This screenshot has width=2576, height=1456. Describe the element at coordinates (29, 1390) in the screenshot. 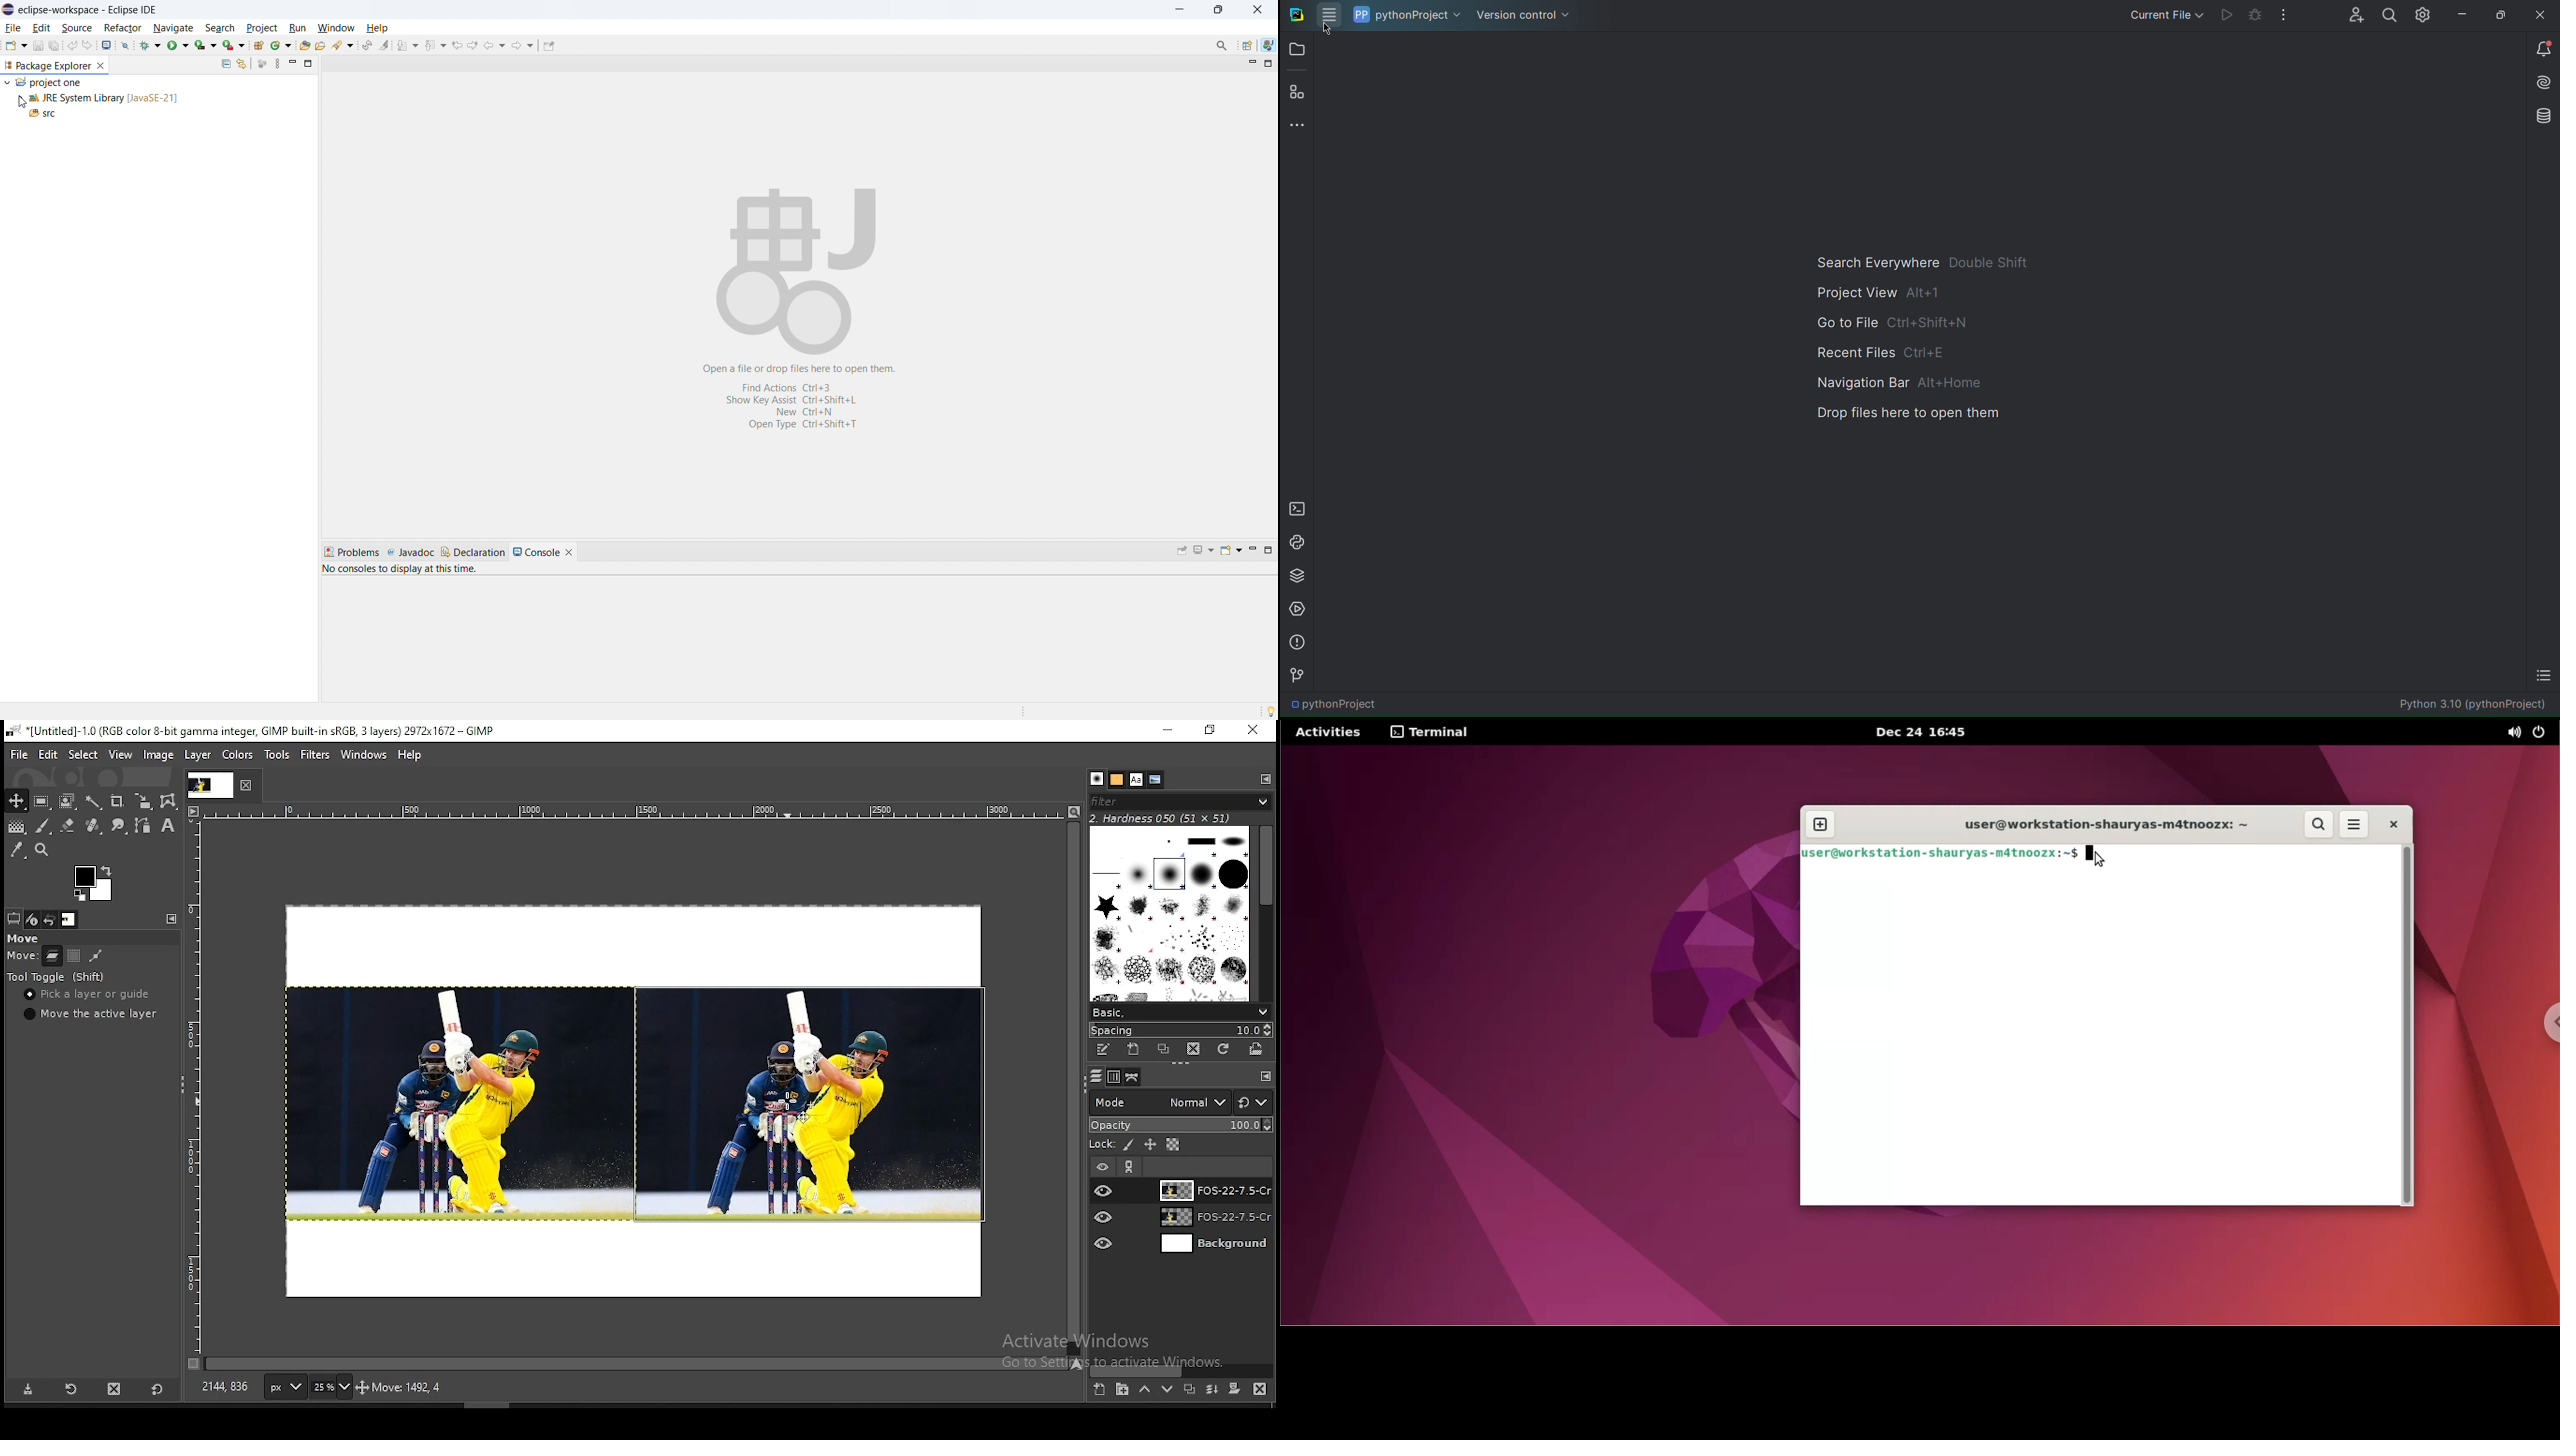

I see `save tool preset` at that location.